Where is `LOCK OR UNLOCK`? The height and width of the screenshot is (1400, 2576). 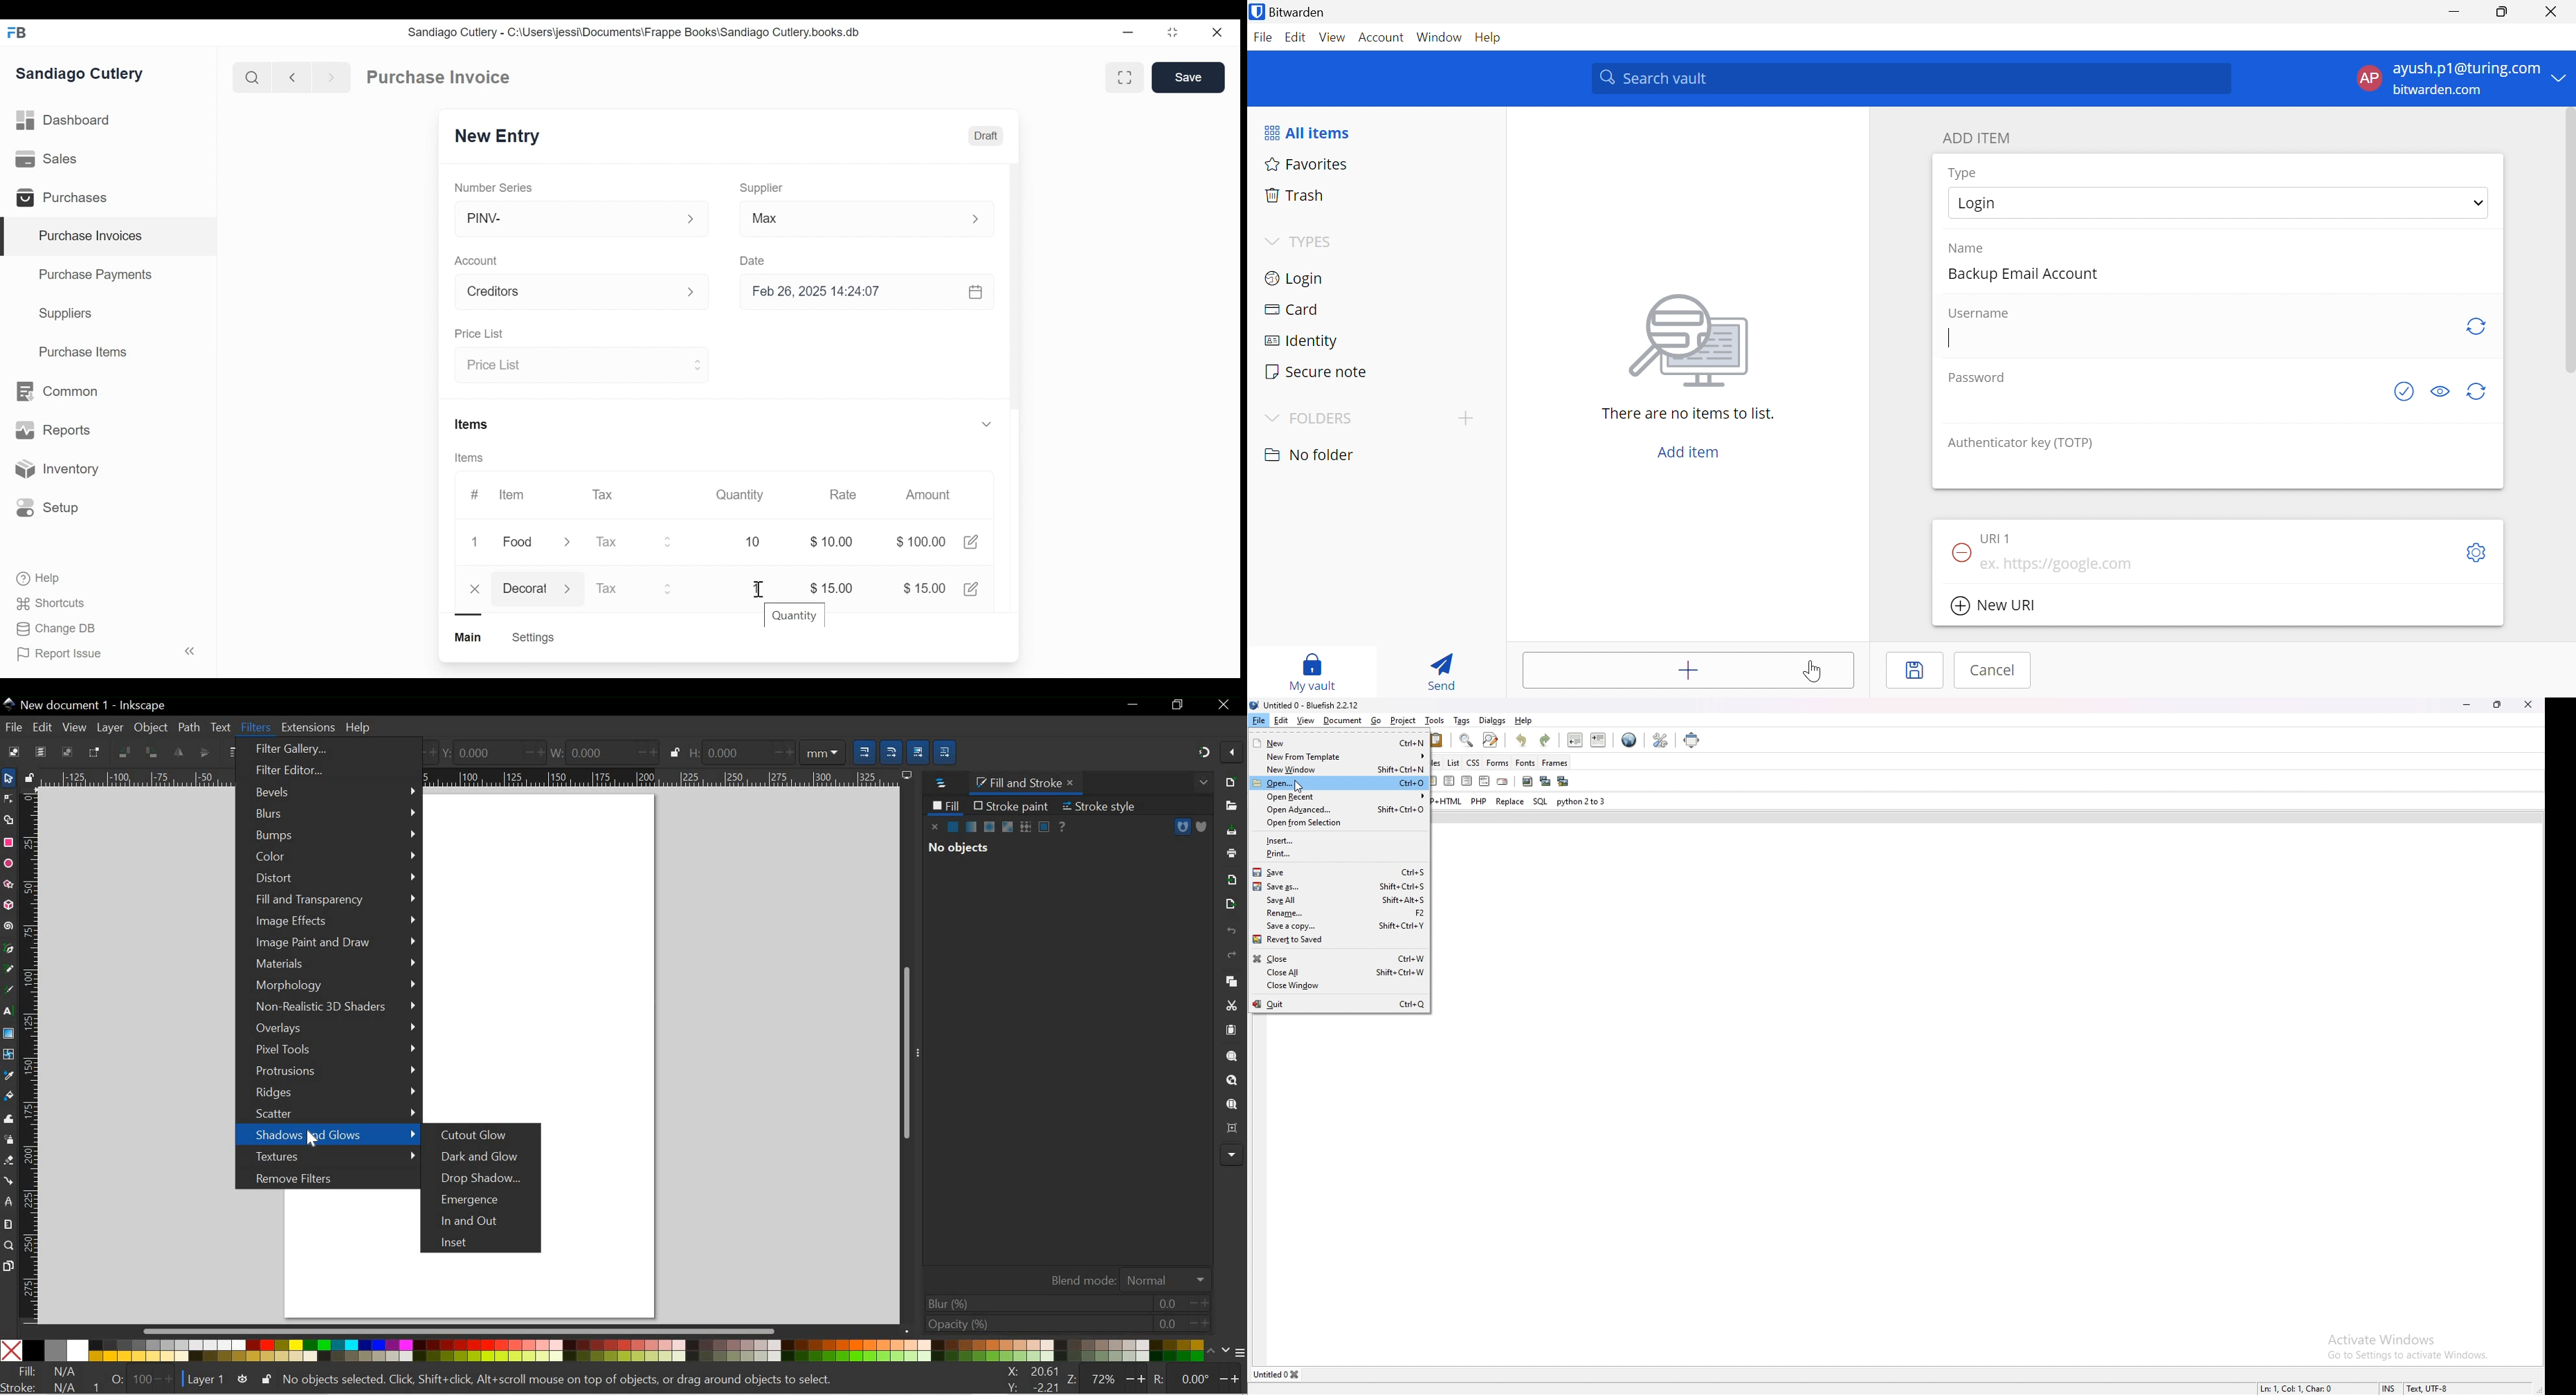
LOCK OR UNLOCK is located at coordinates (265, 1379).